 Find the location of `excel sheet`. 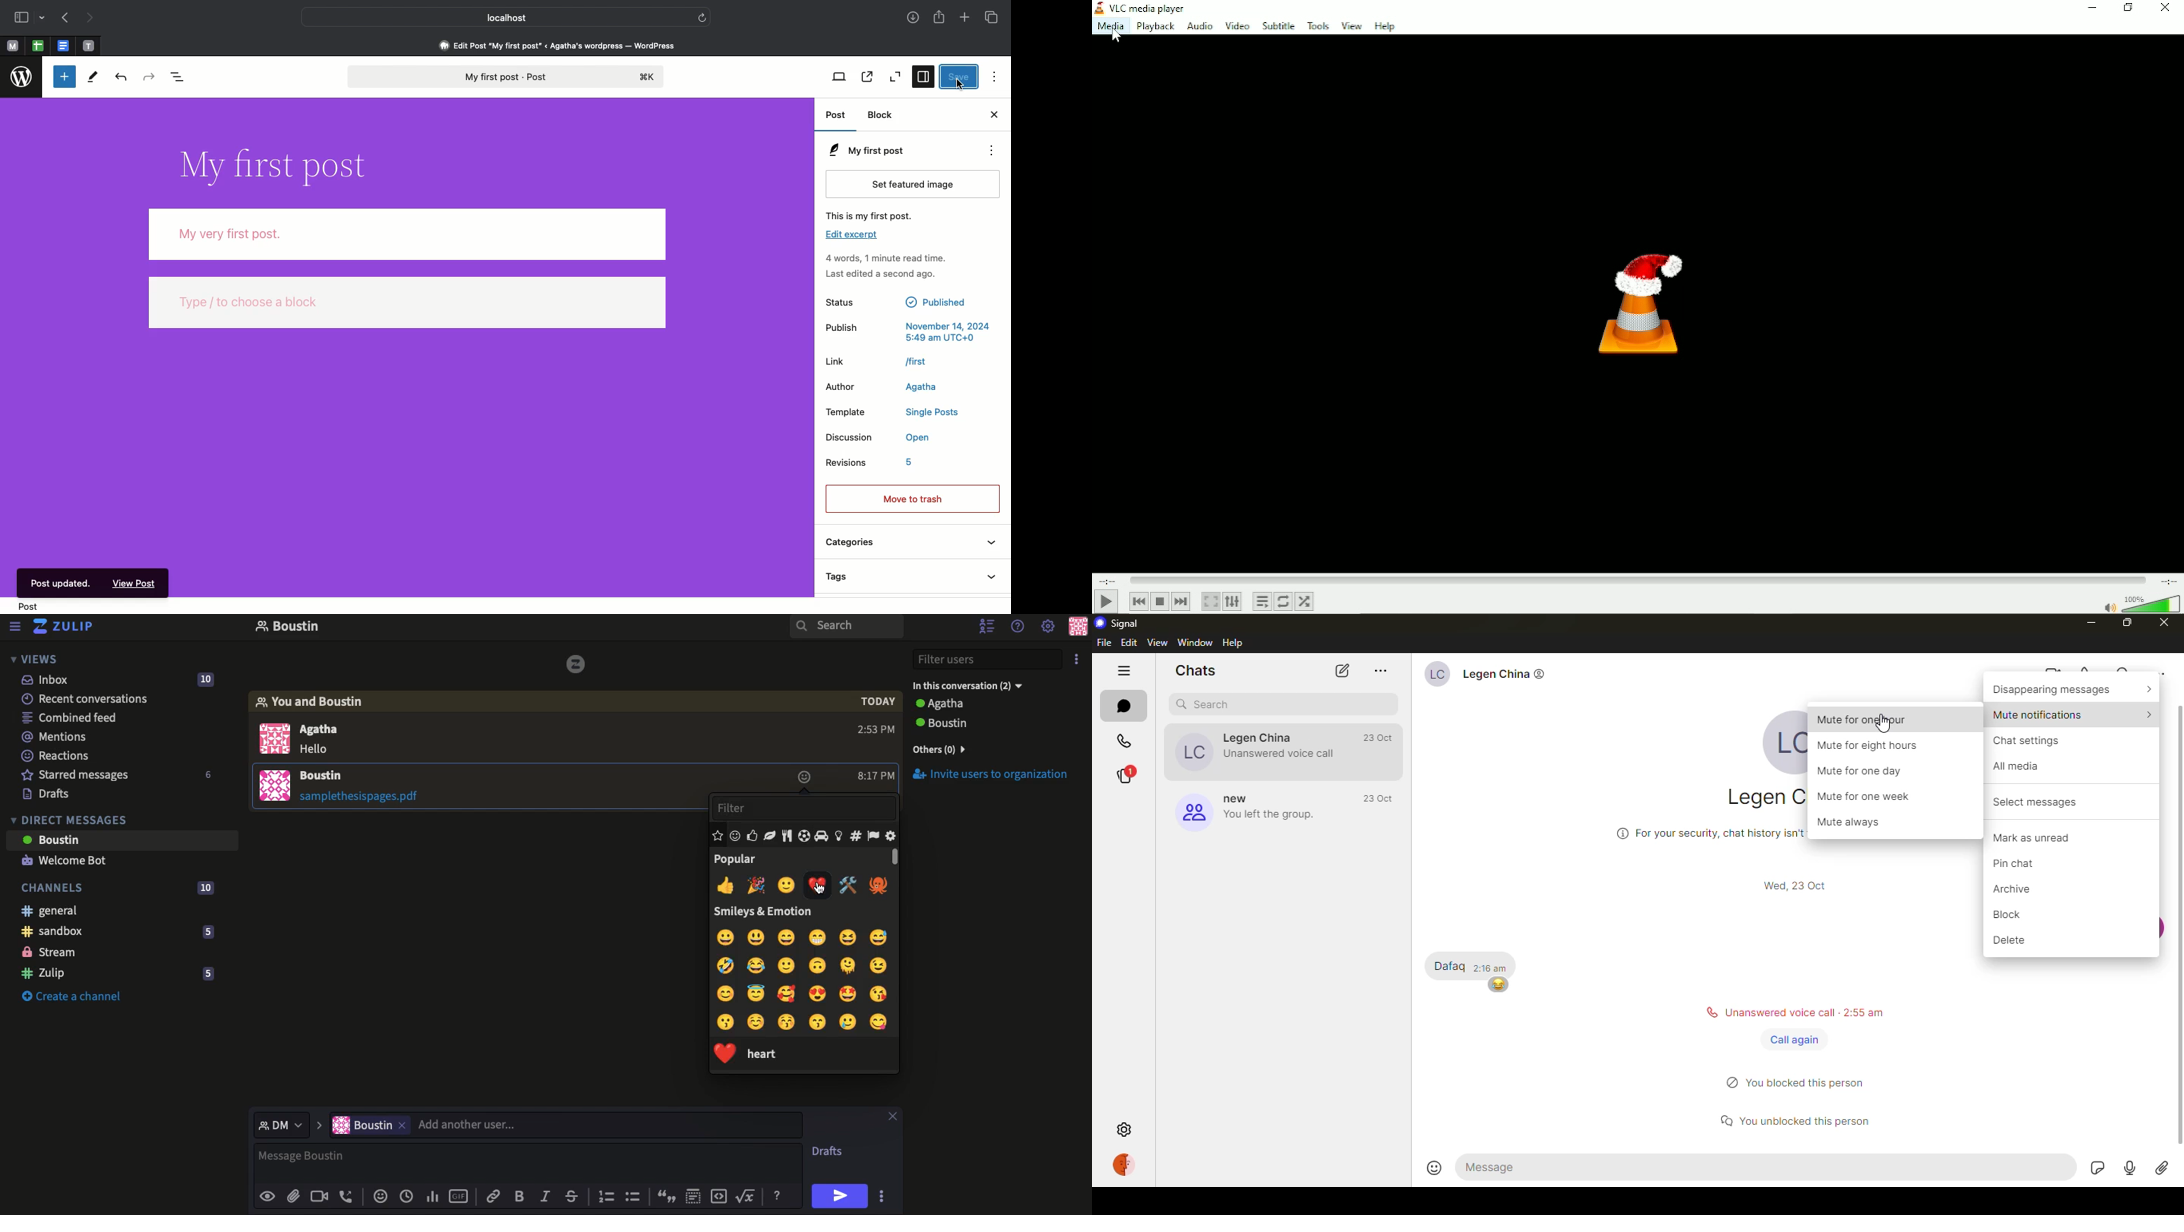

excel sheet is located at coordinates (37, 45).